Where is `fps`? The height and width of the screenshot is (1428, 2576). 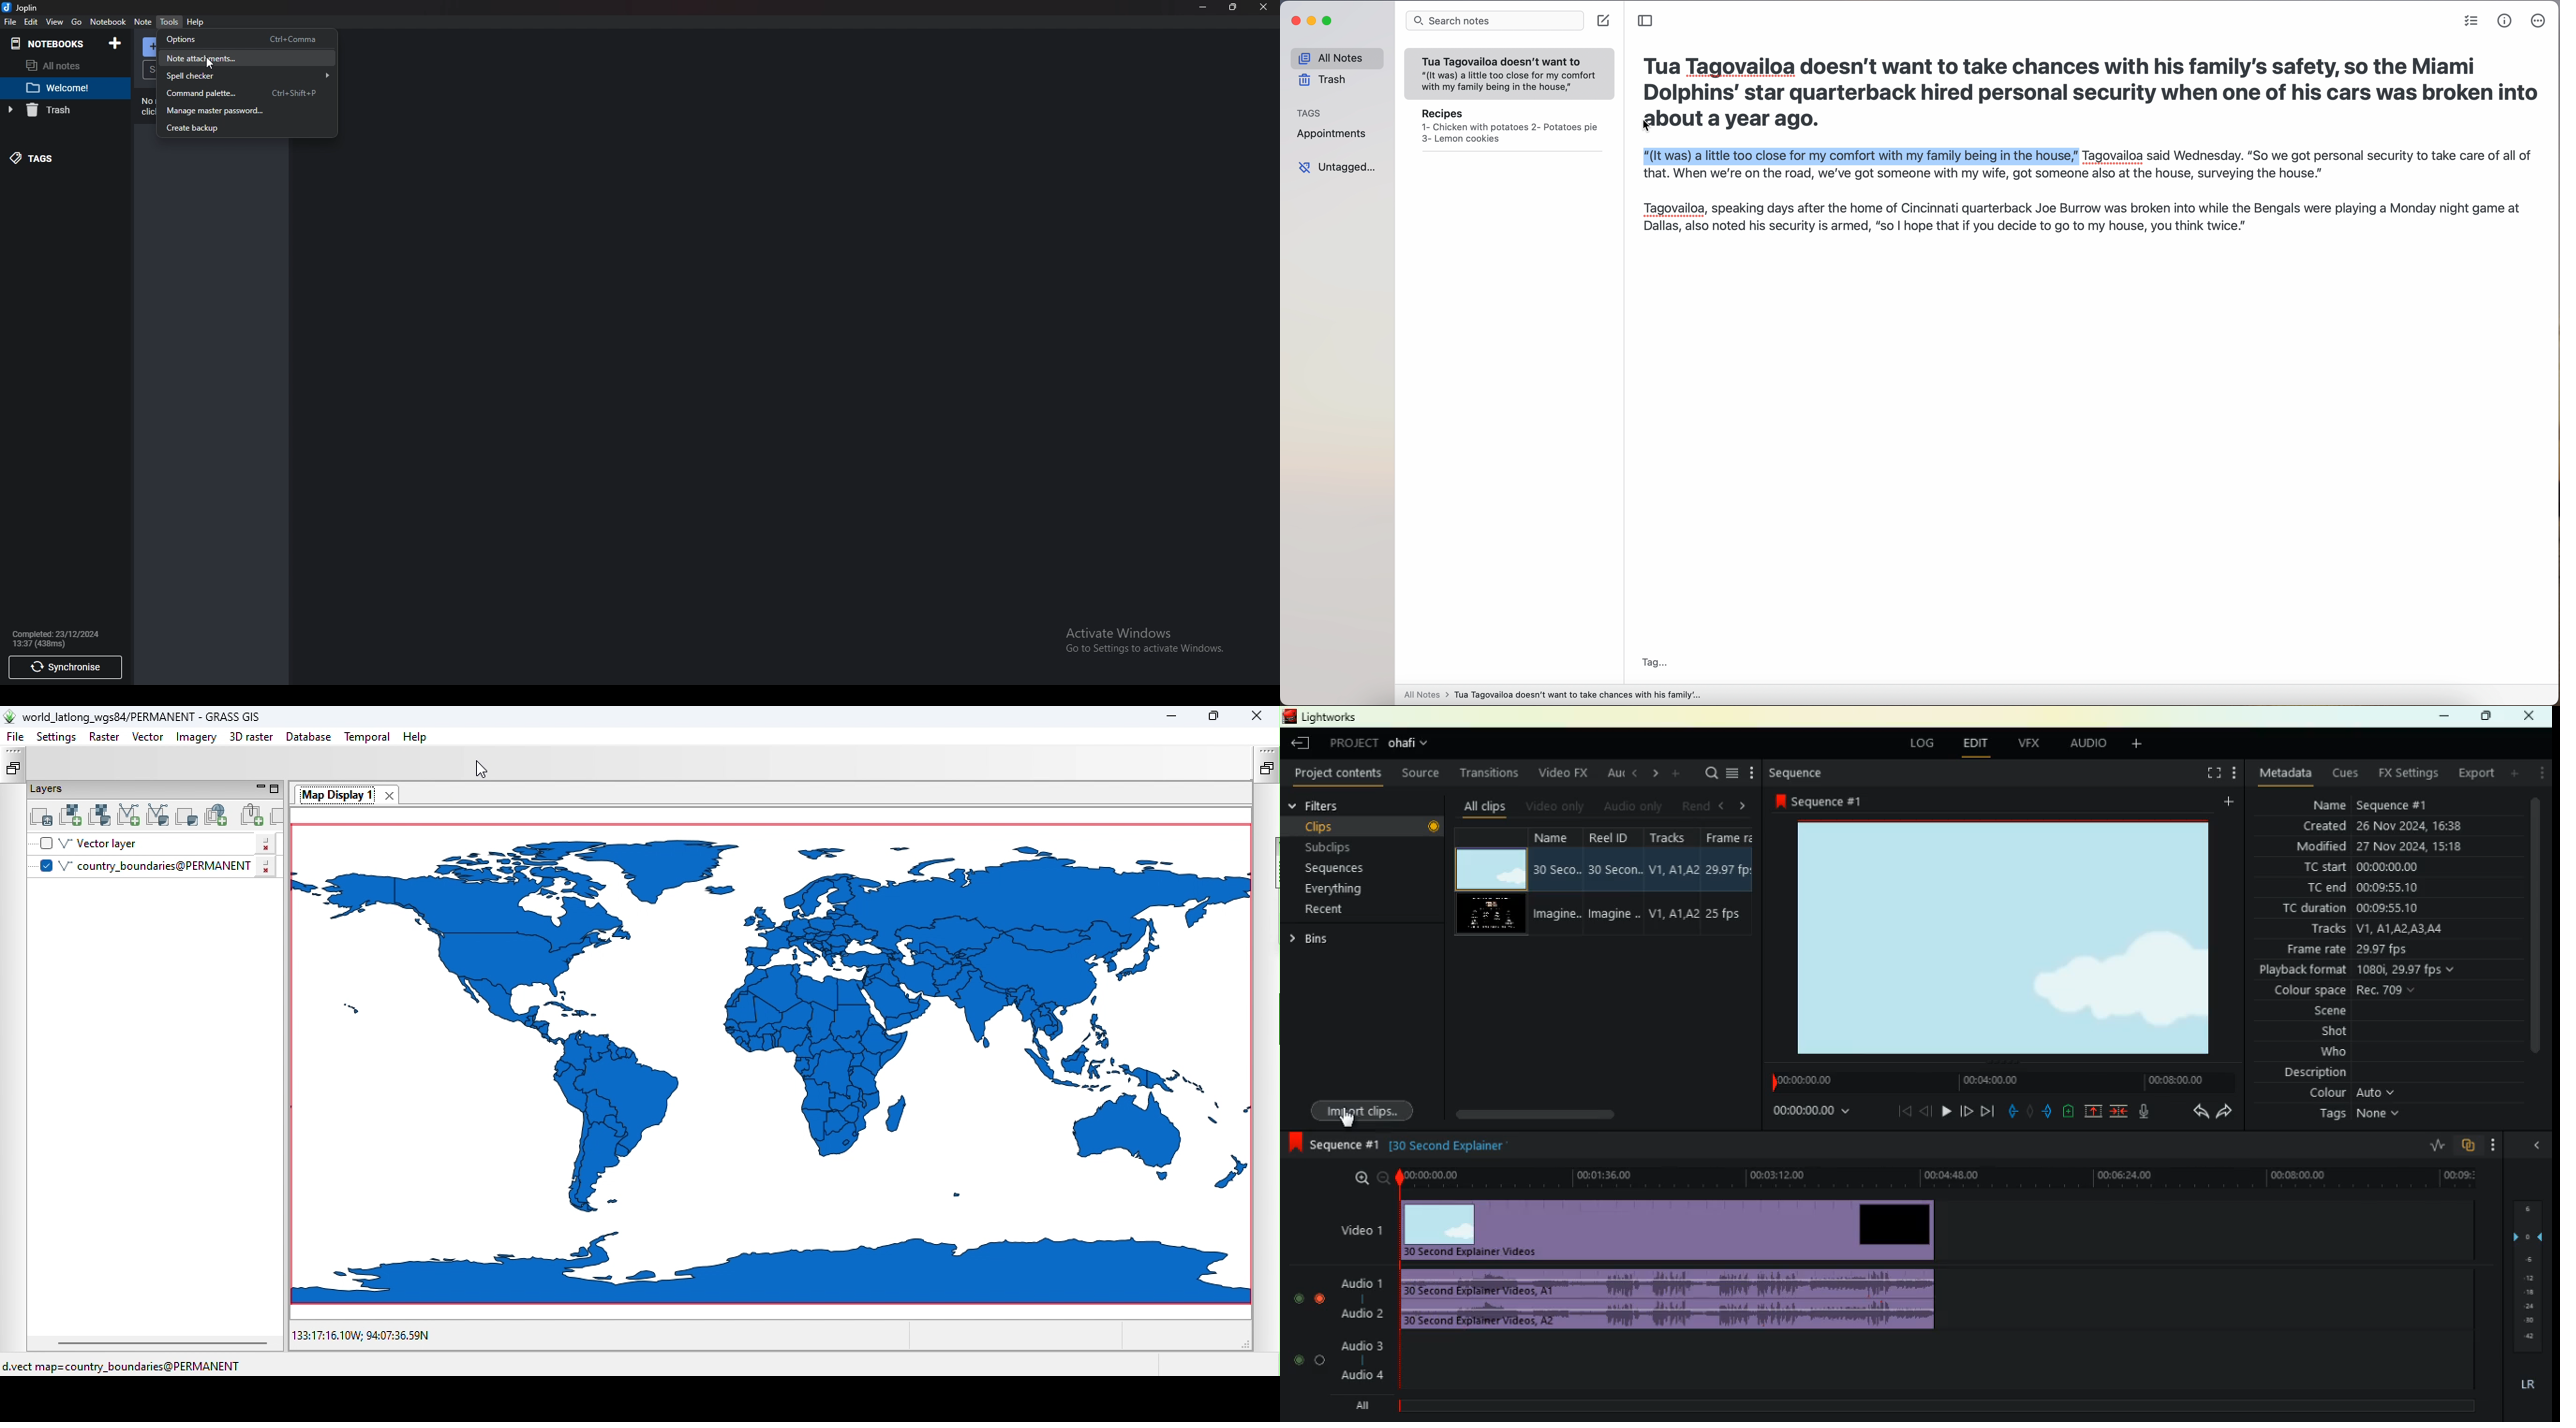 fps is located at coordinates (1732, 884).